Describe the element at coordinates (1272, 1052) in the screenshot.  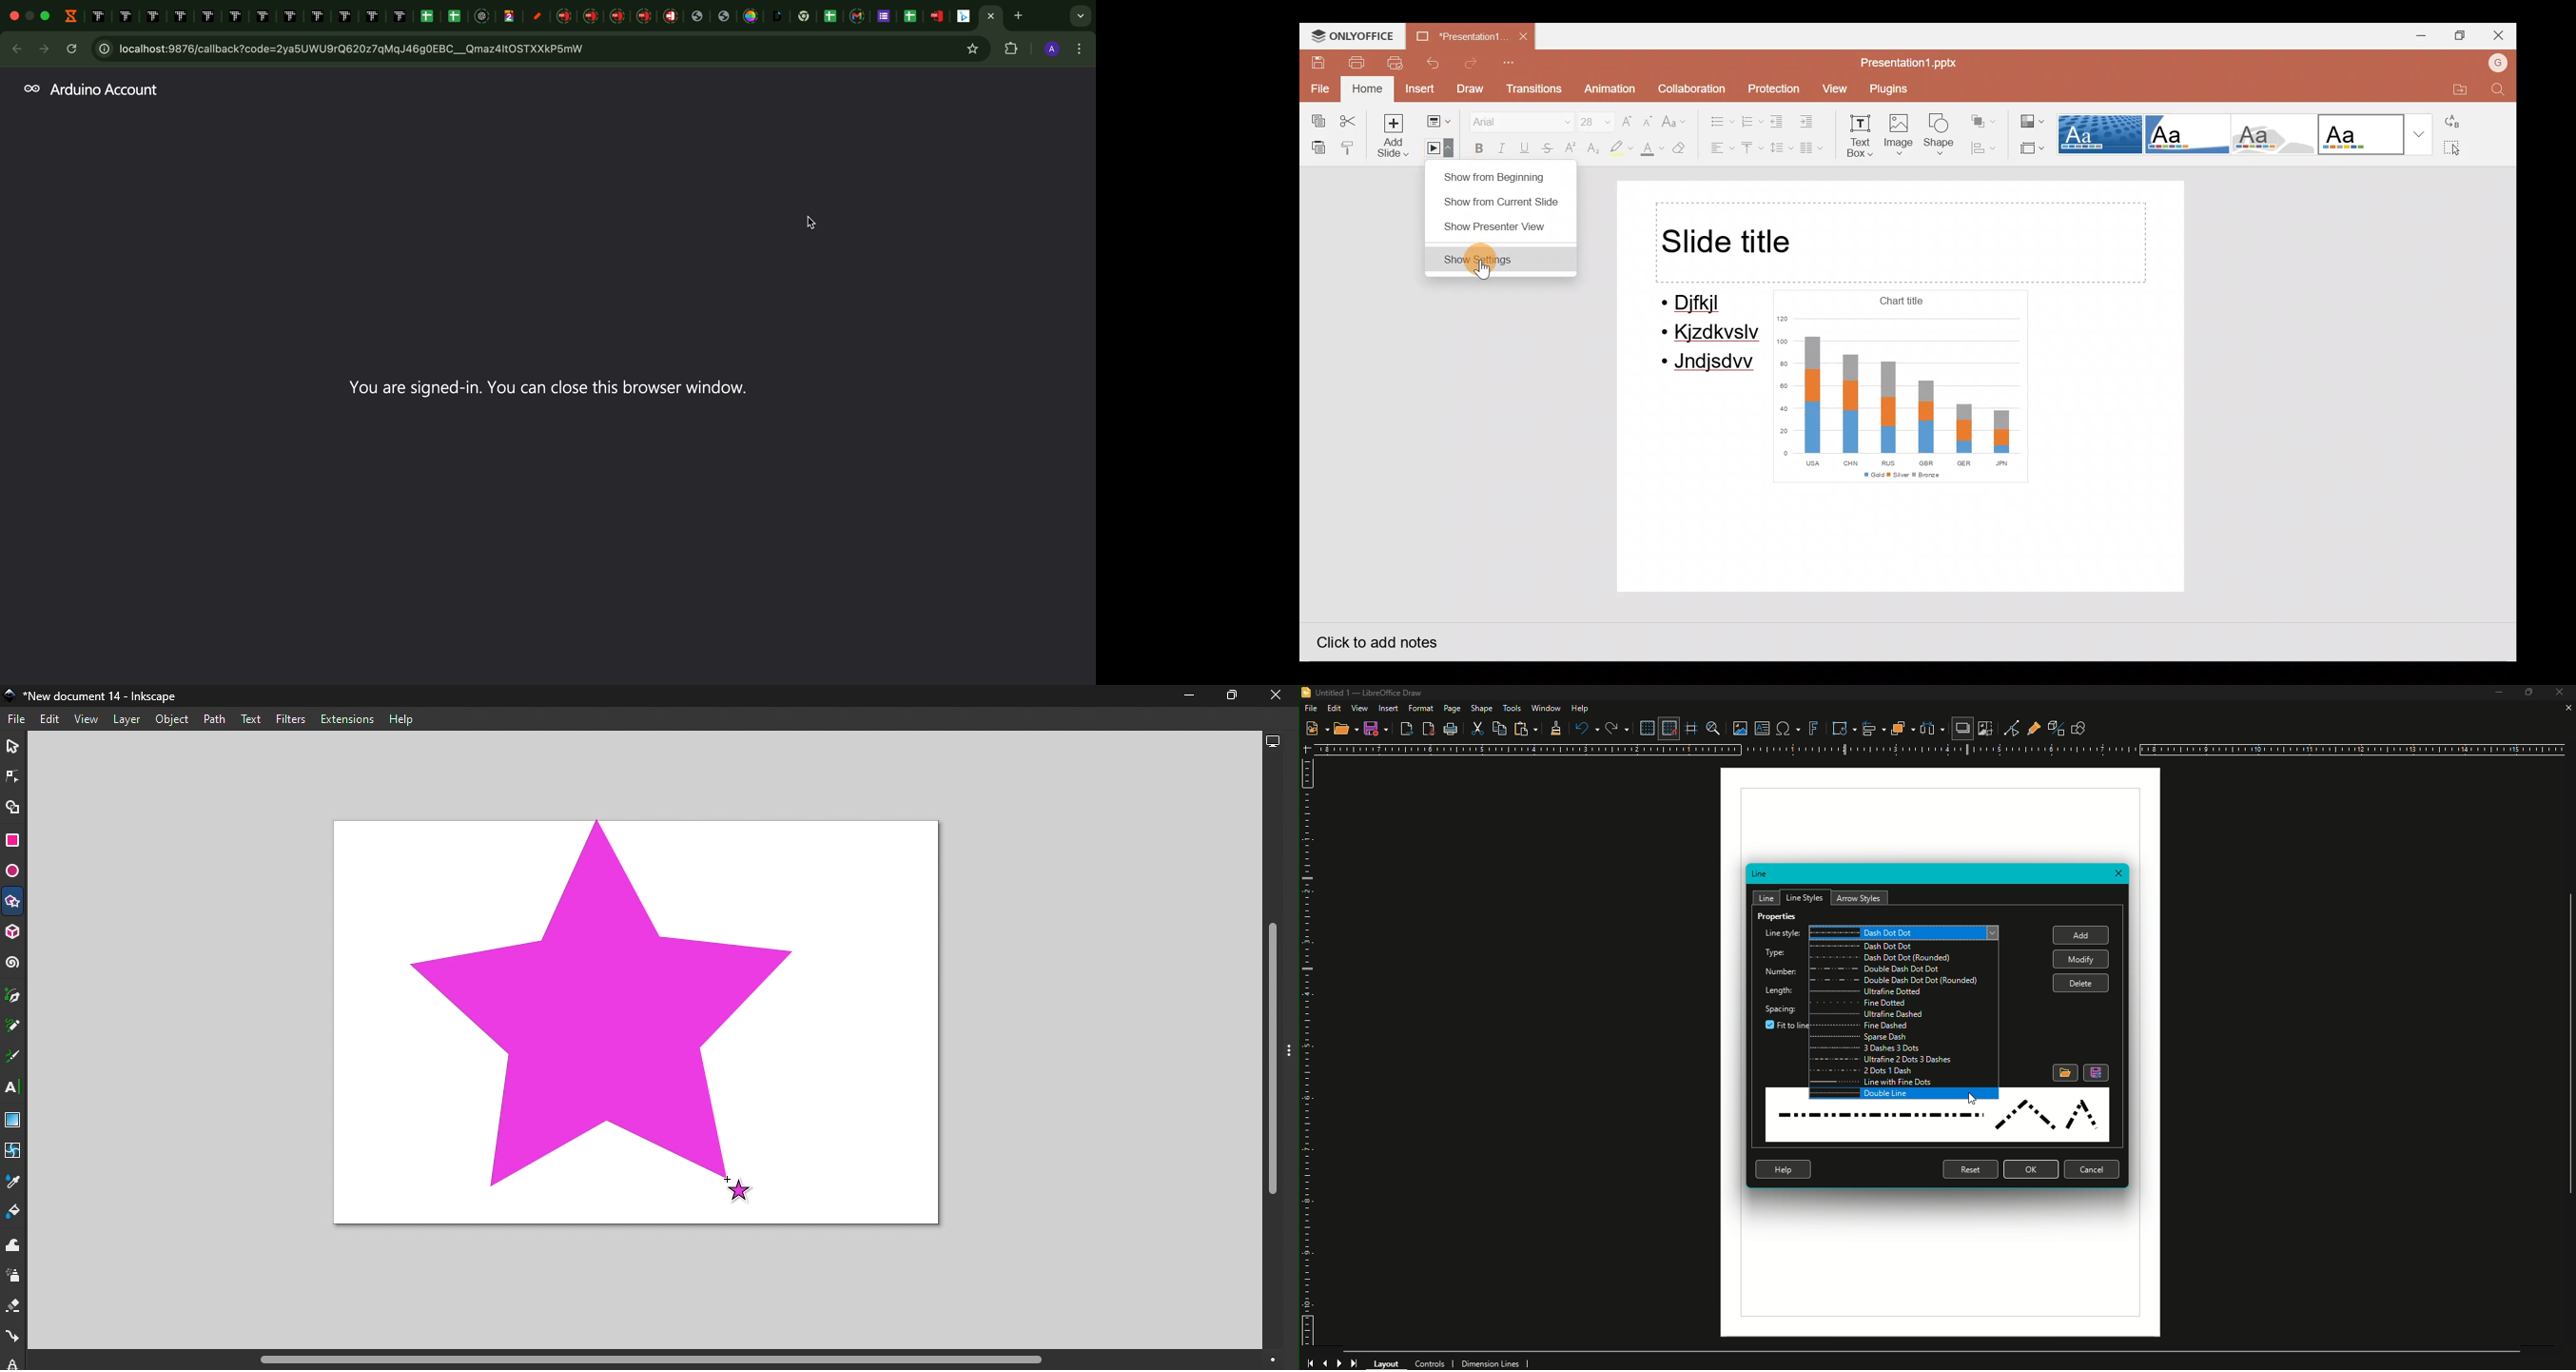
I see `Vertical scroll bar` at that location.